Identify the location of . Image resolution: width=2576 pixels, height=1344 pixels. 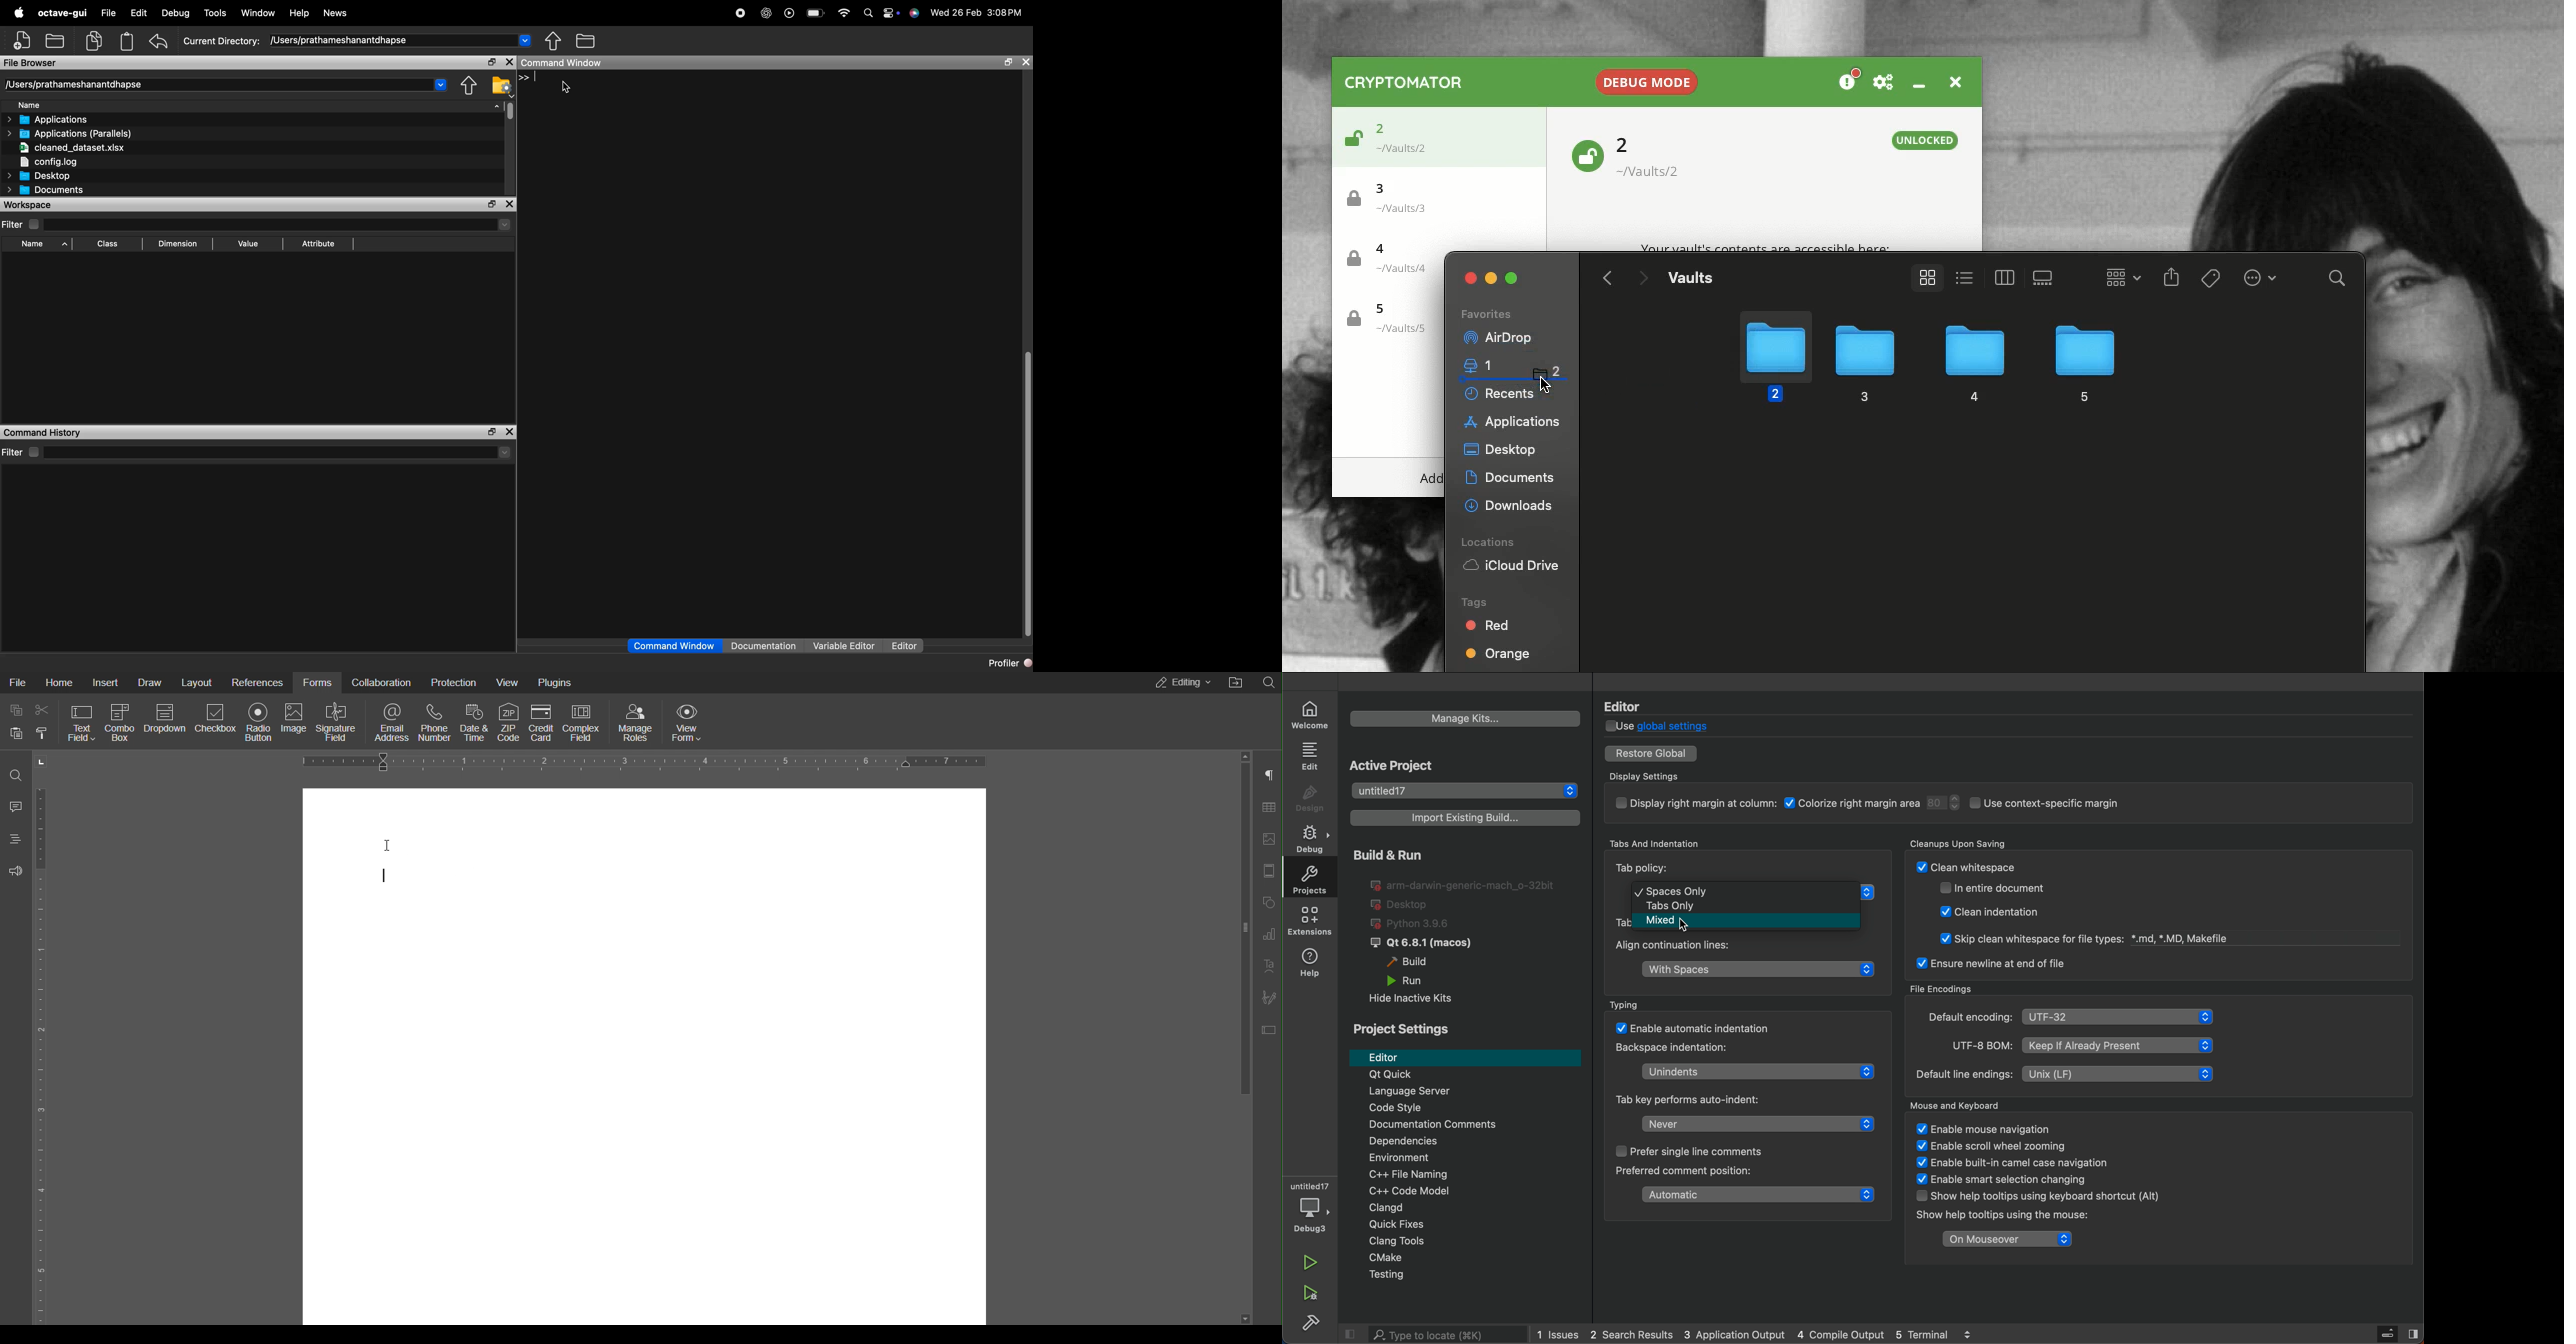
(1706, 1029).